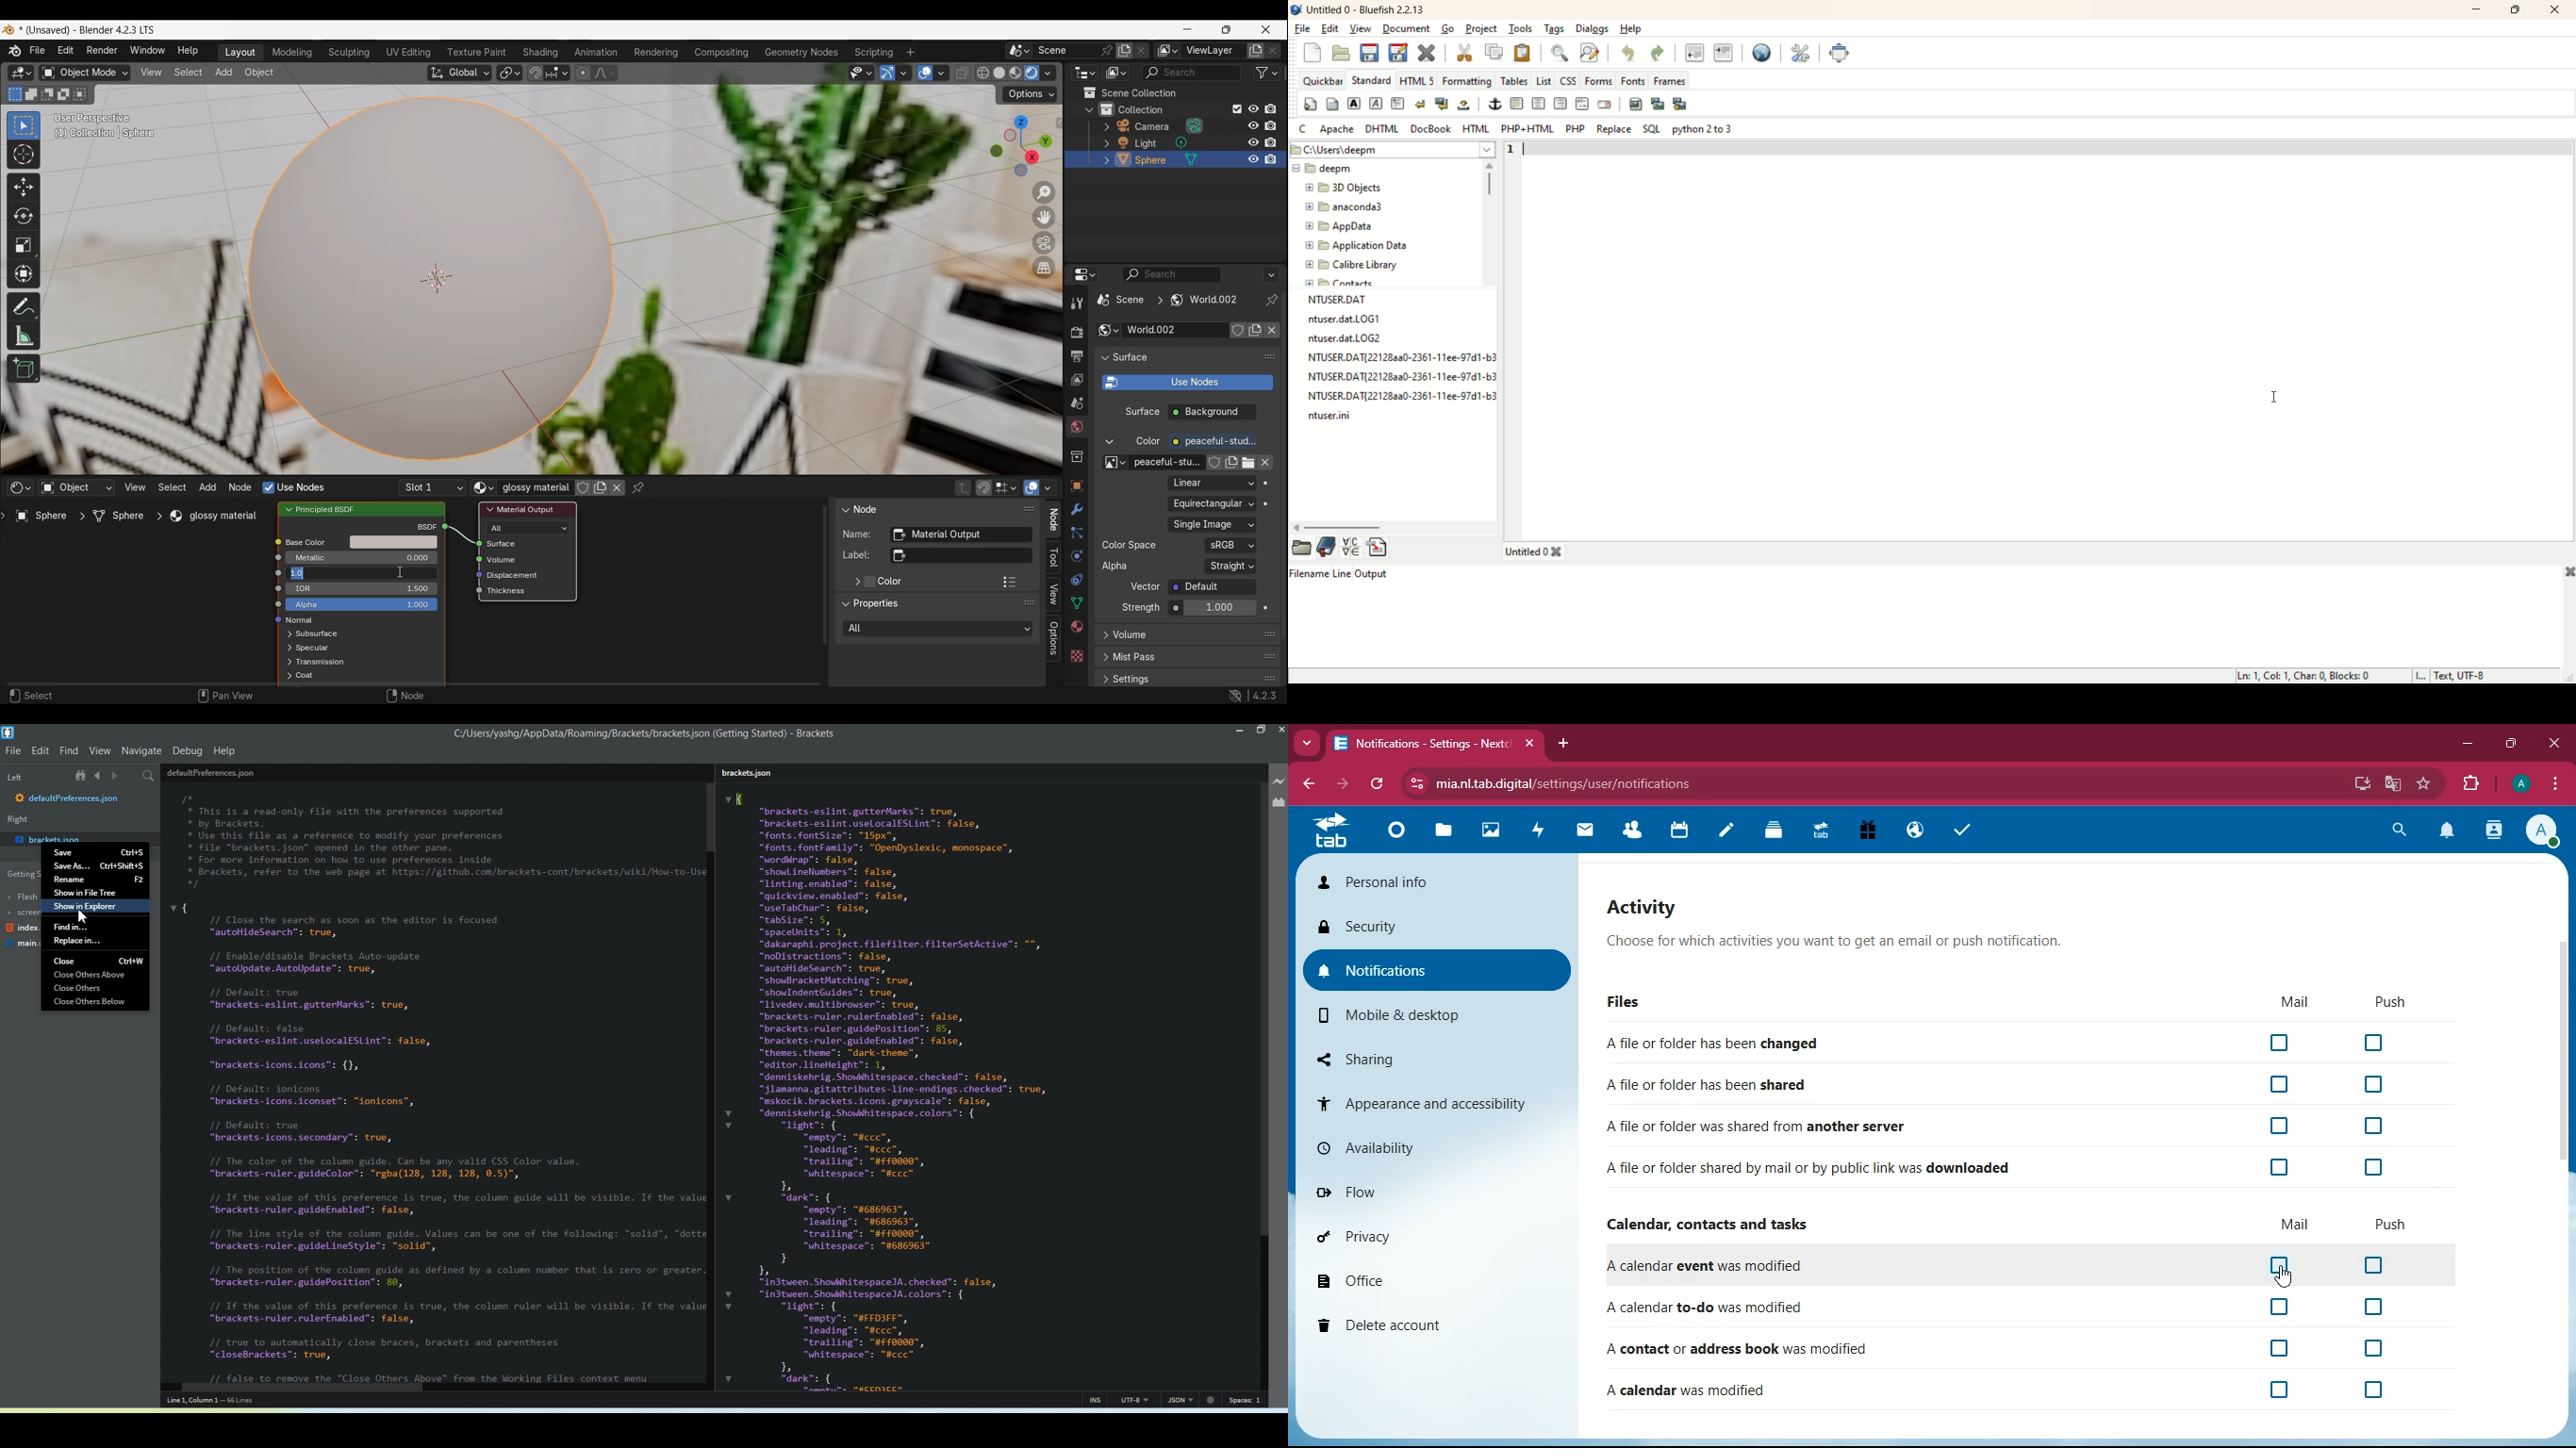 This screenshot has height=1456, width=2576. I want to click on A calendar to-do was modified, so click(2018, 1304).